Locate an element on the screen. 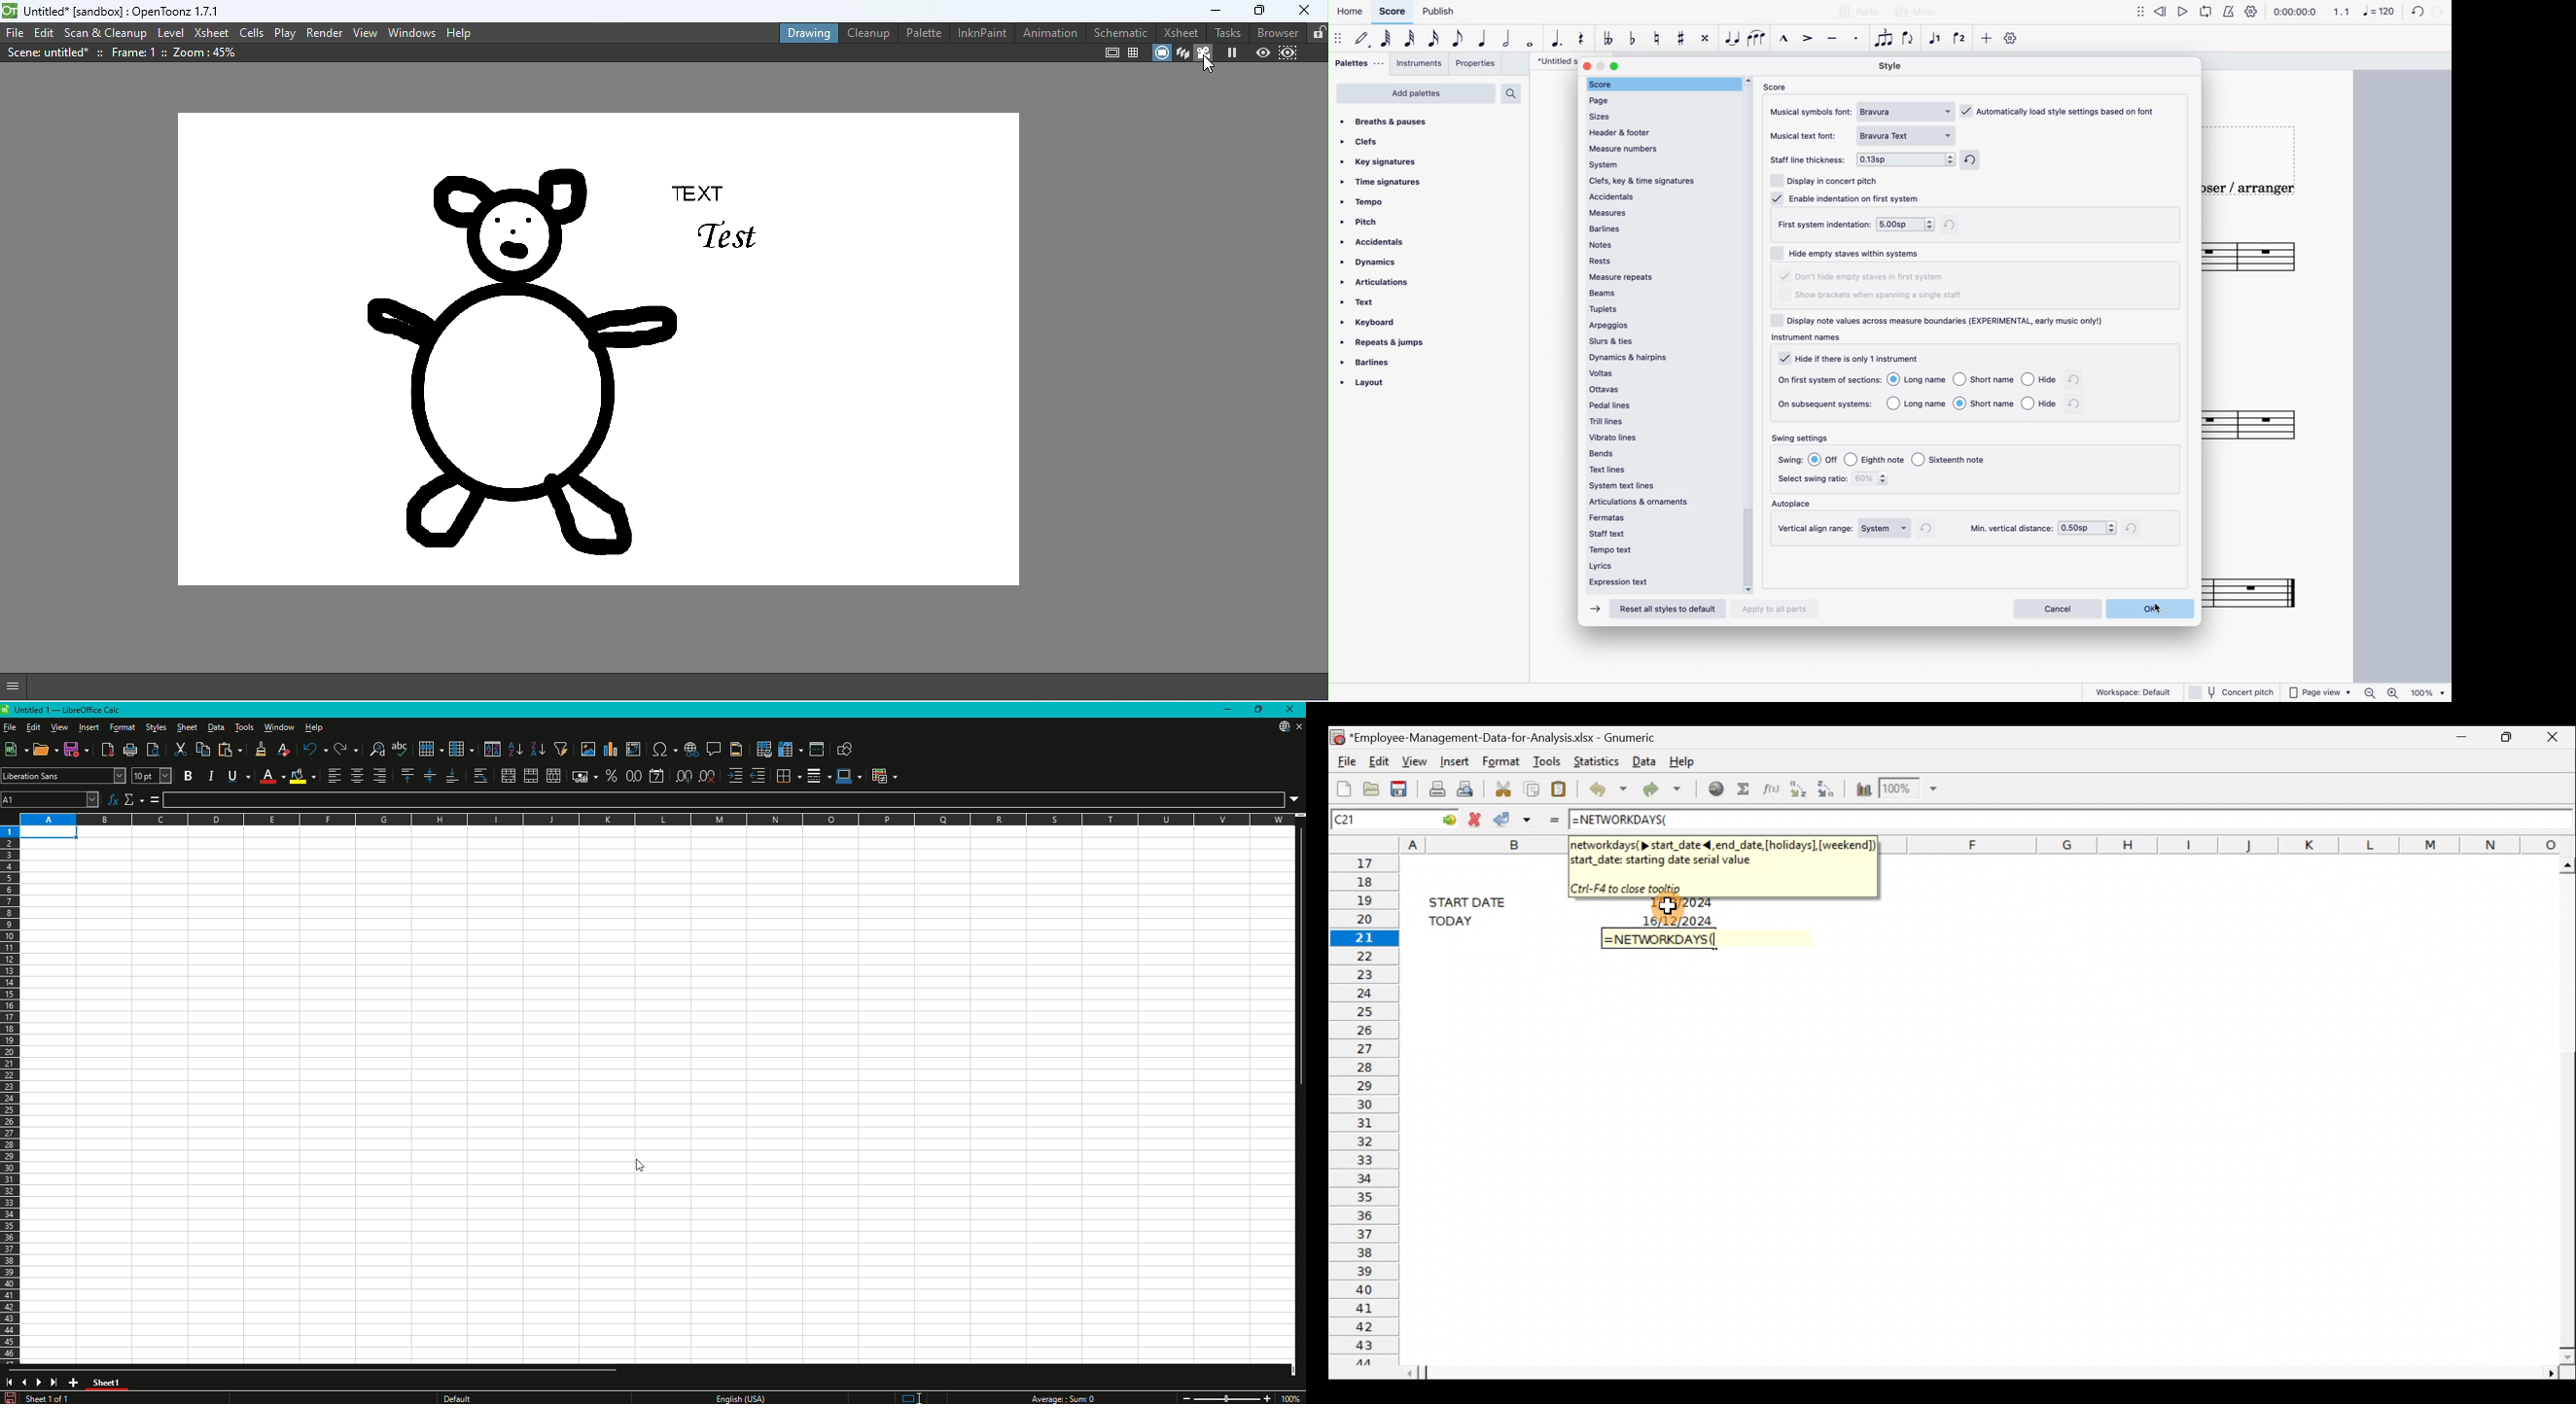  Sort in Ascending order is located at coordinates (1797, 790).